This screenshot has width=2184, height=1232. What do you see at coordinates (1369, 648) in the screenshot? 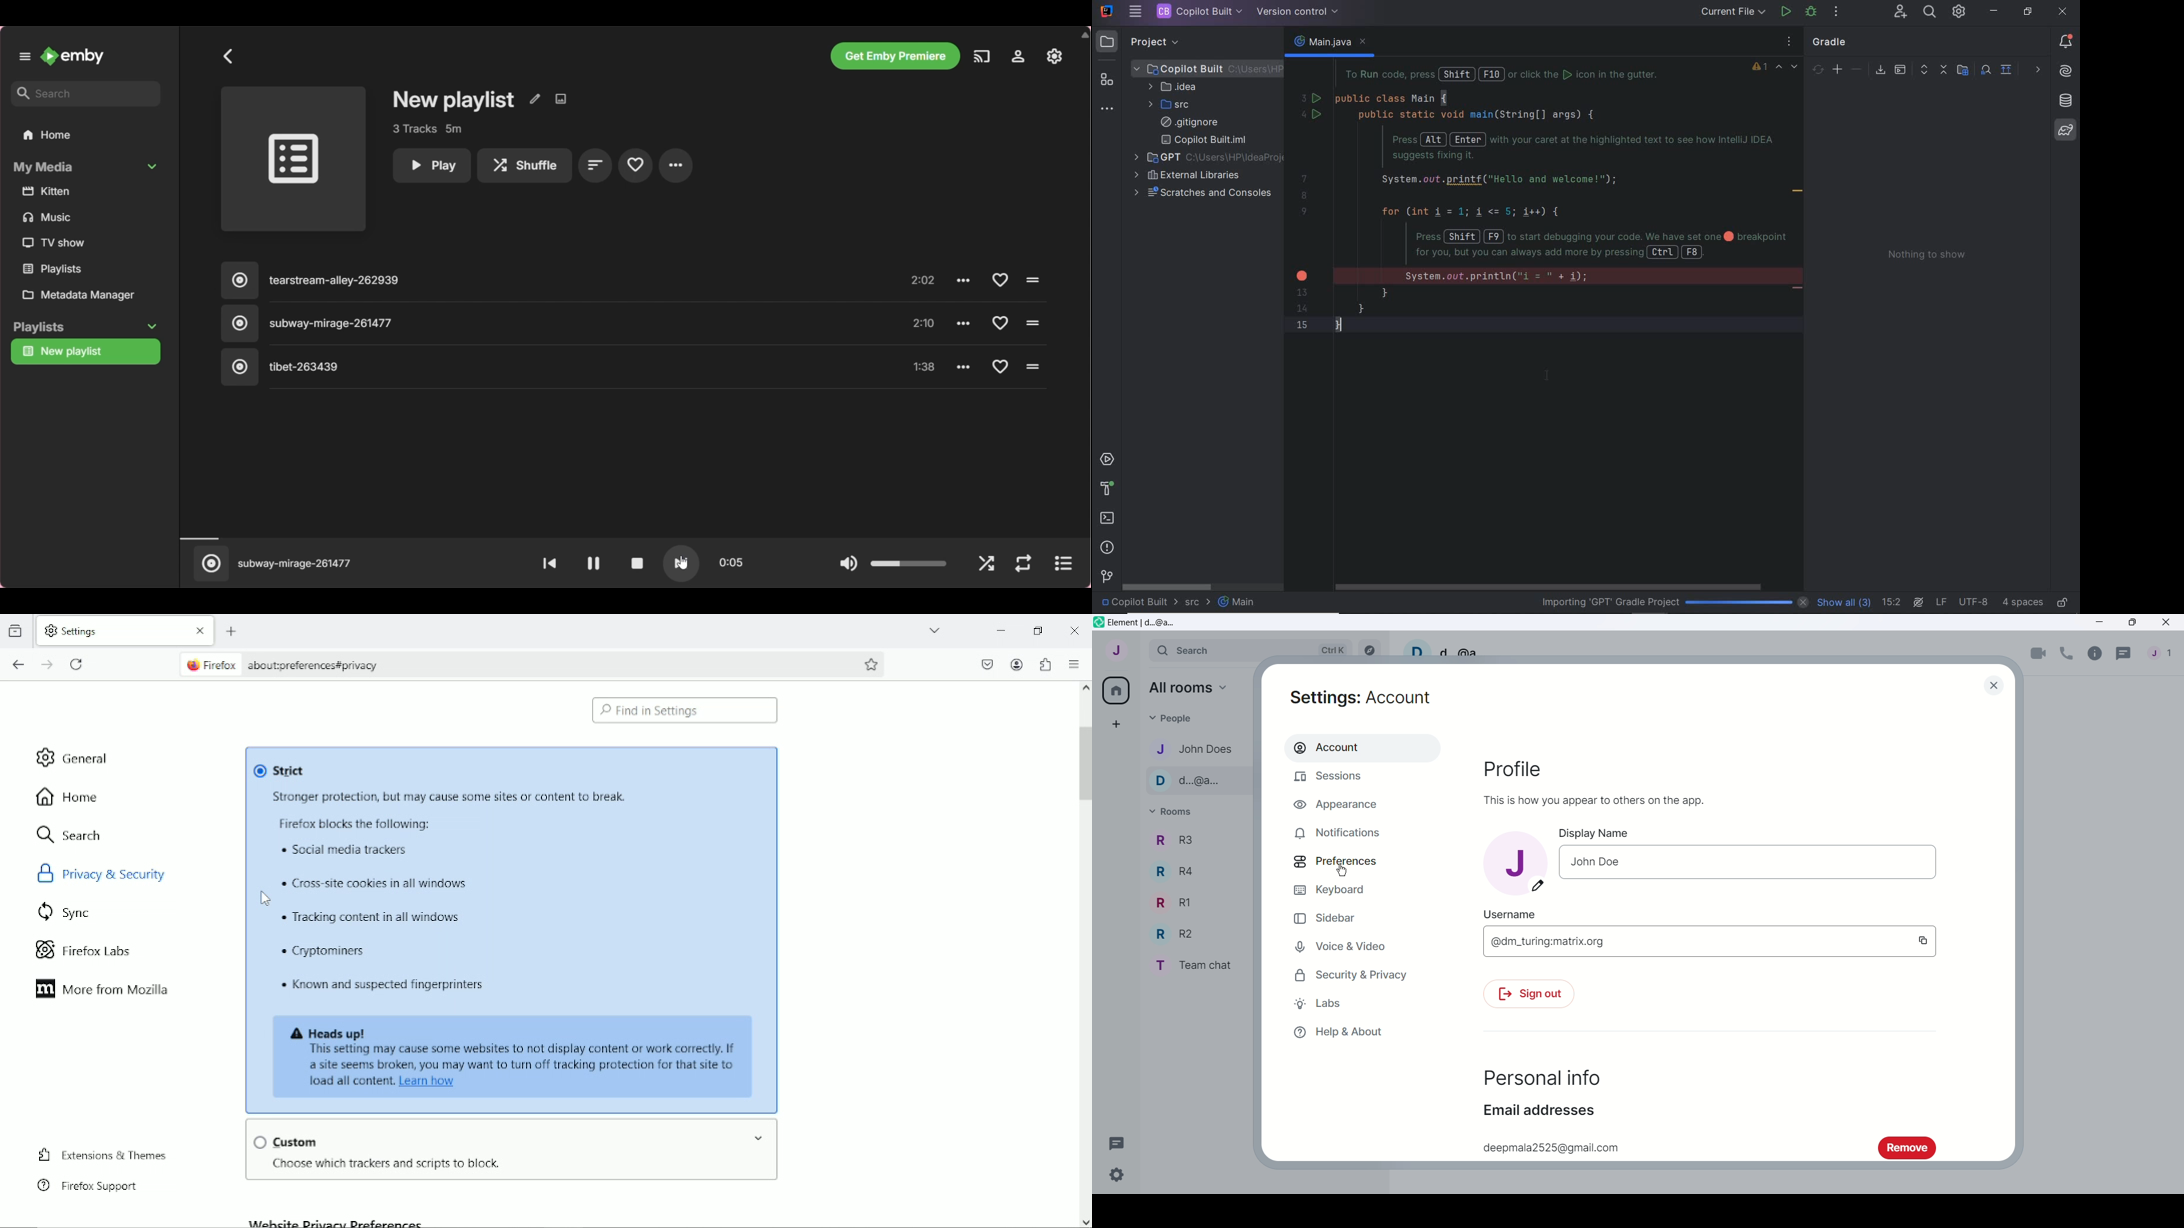
I see `Explore rooms` at bounding box center [1369, 648].